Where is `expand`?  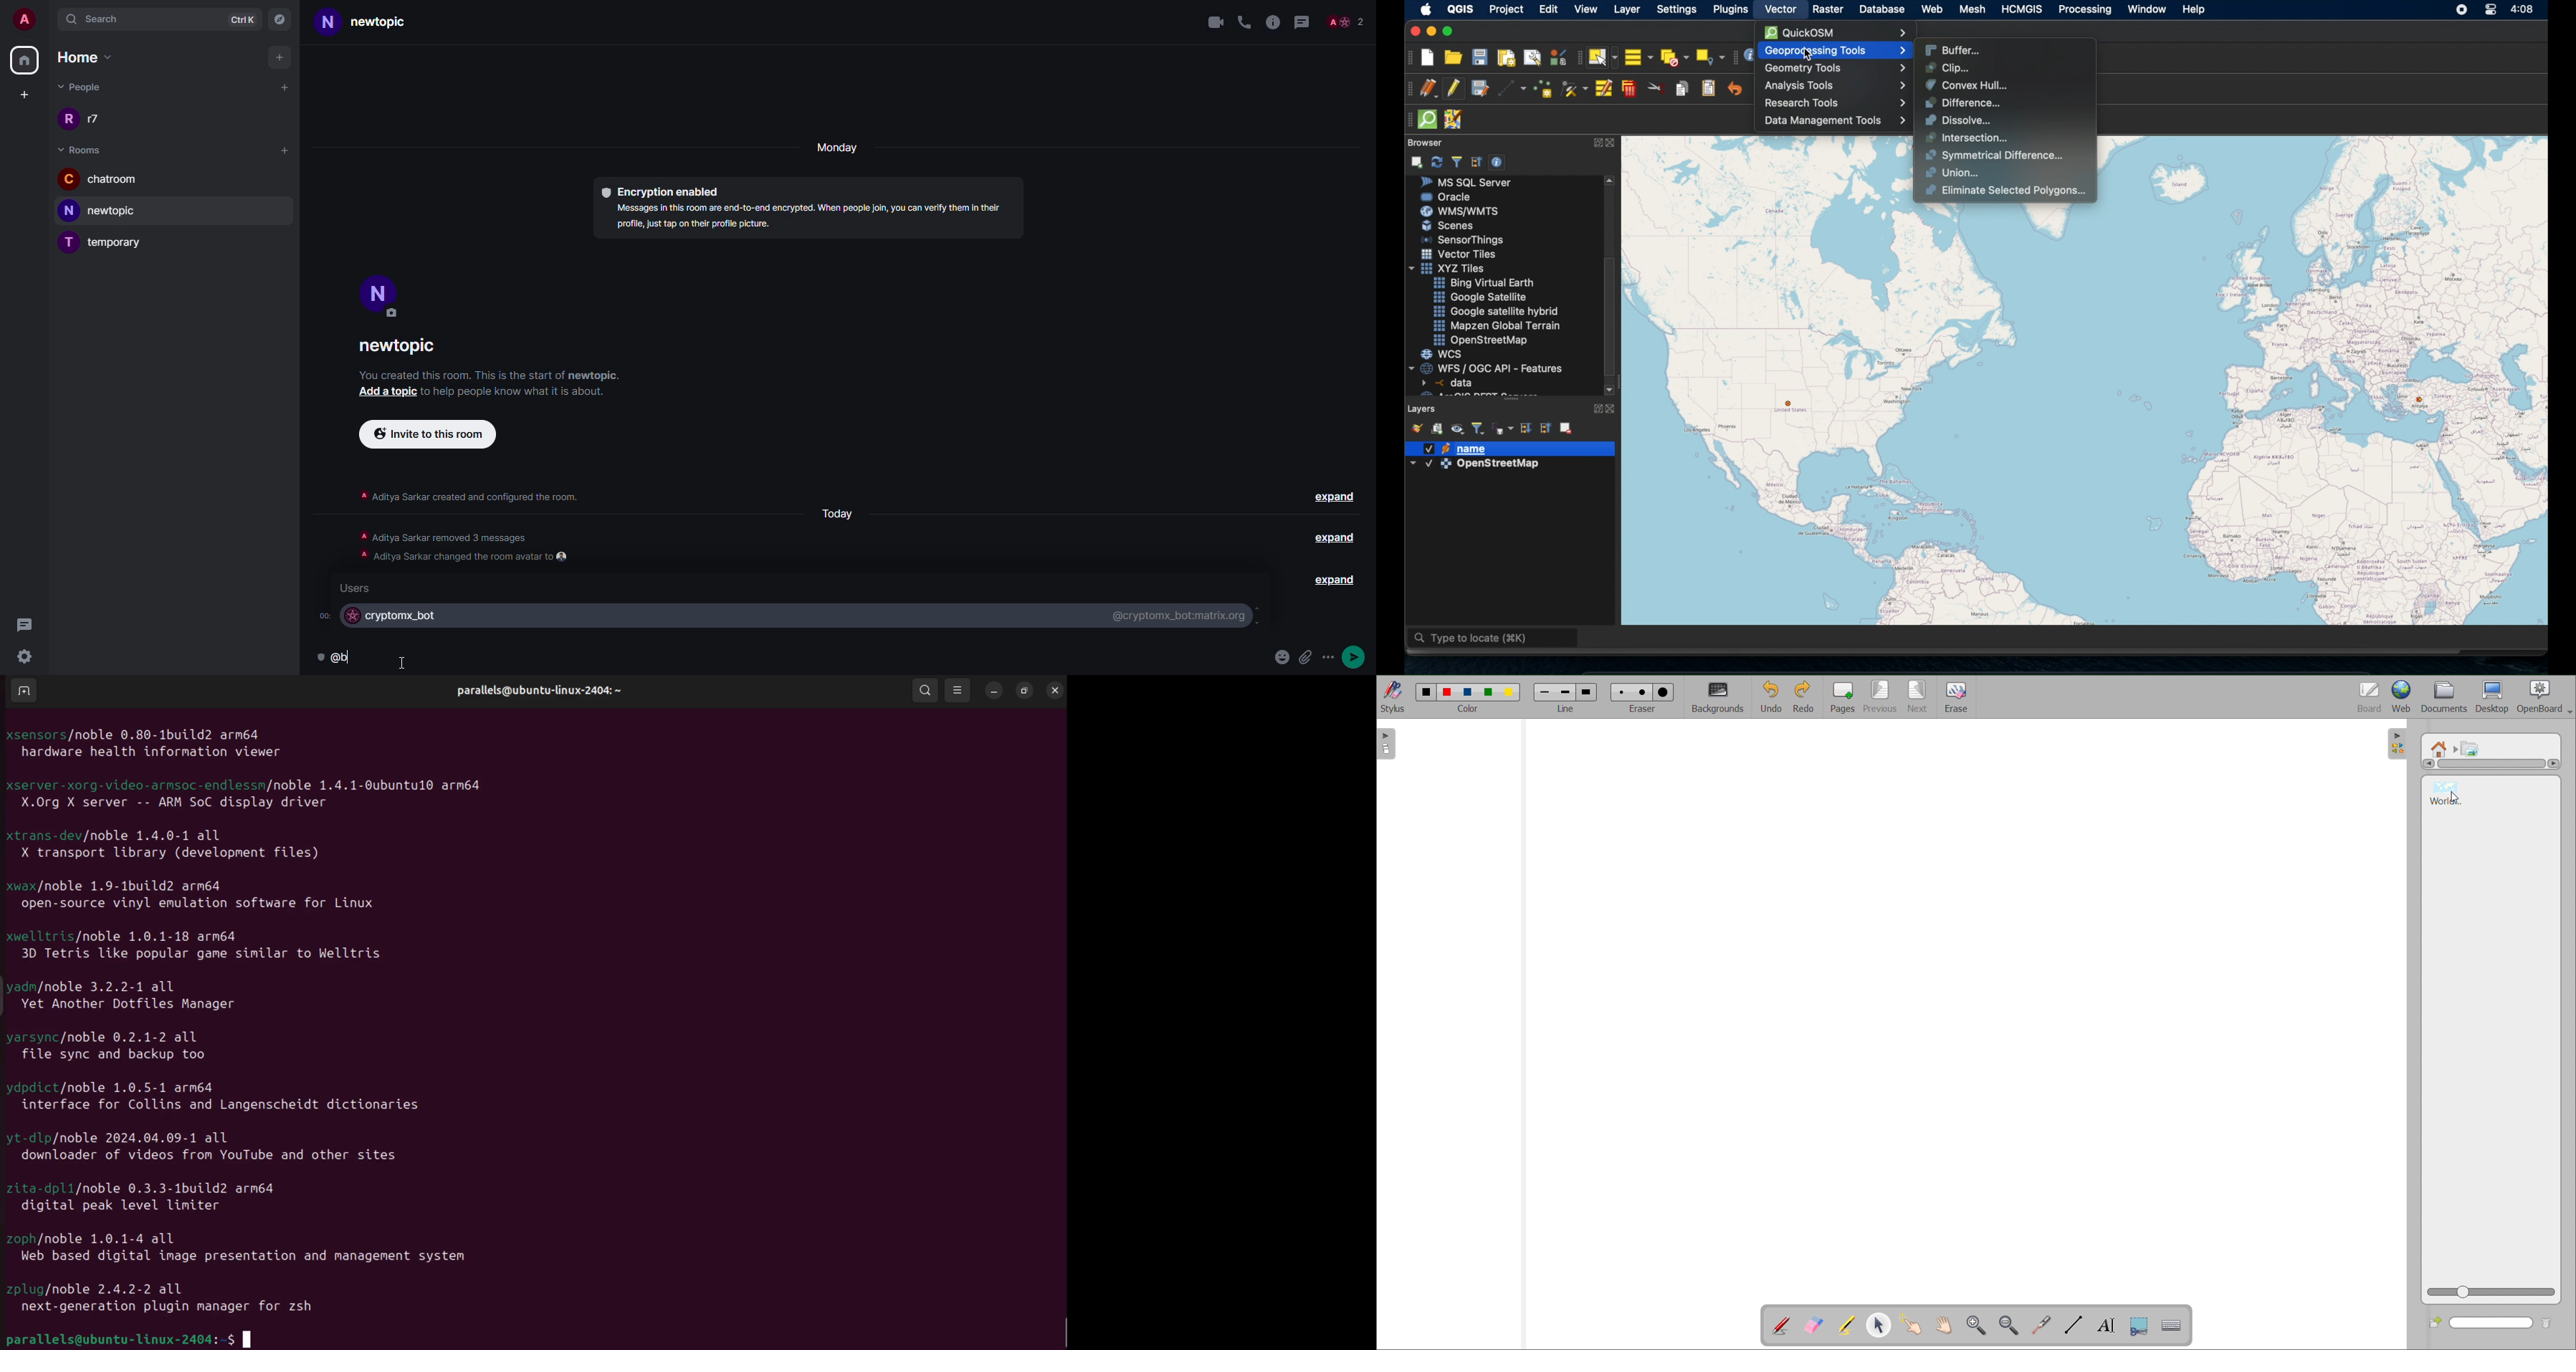
expand is located at coordinates (1596, 142).